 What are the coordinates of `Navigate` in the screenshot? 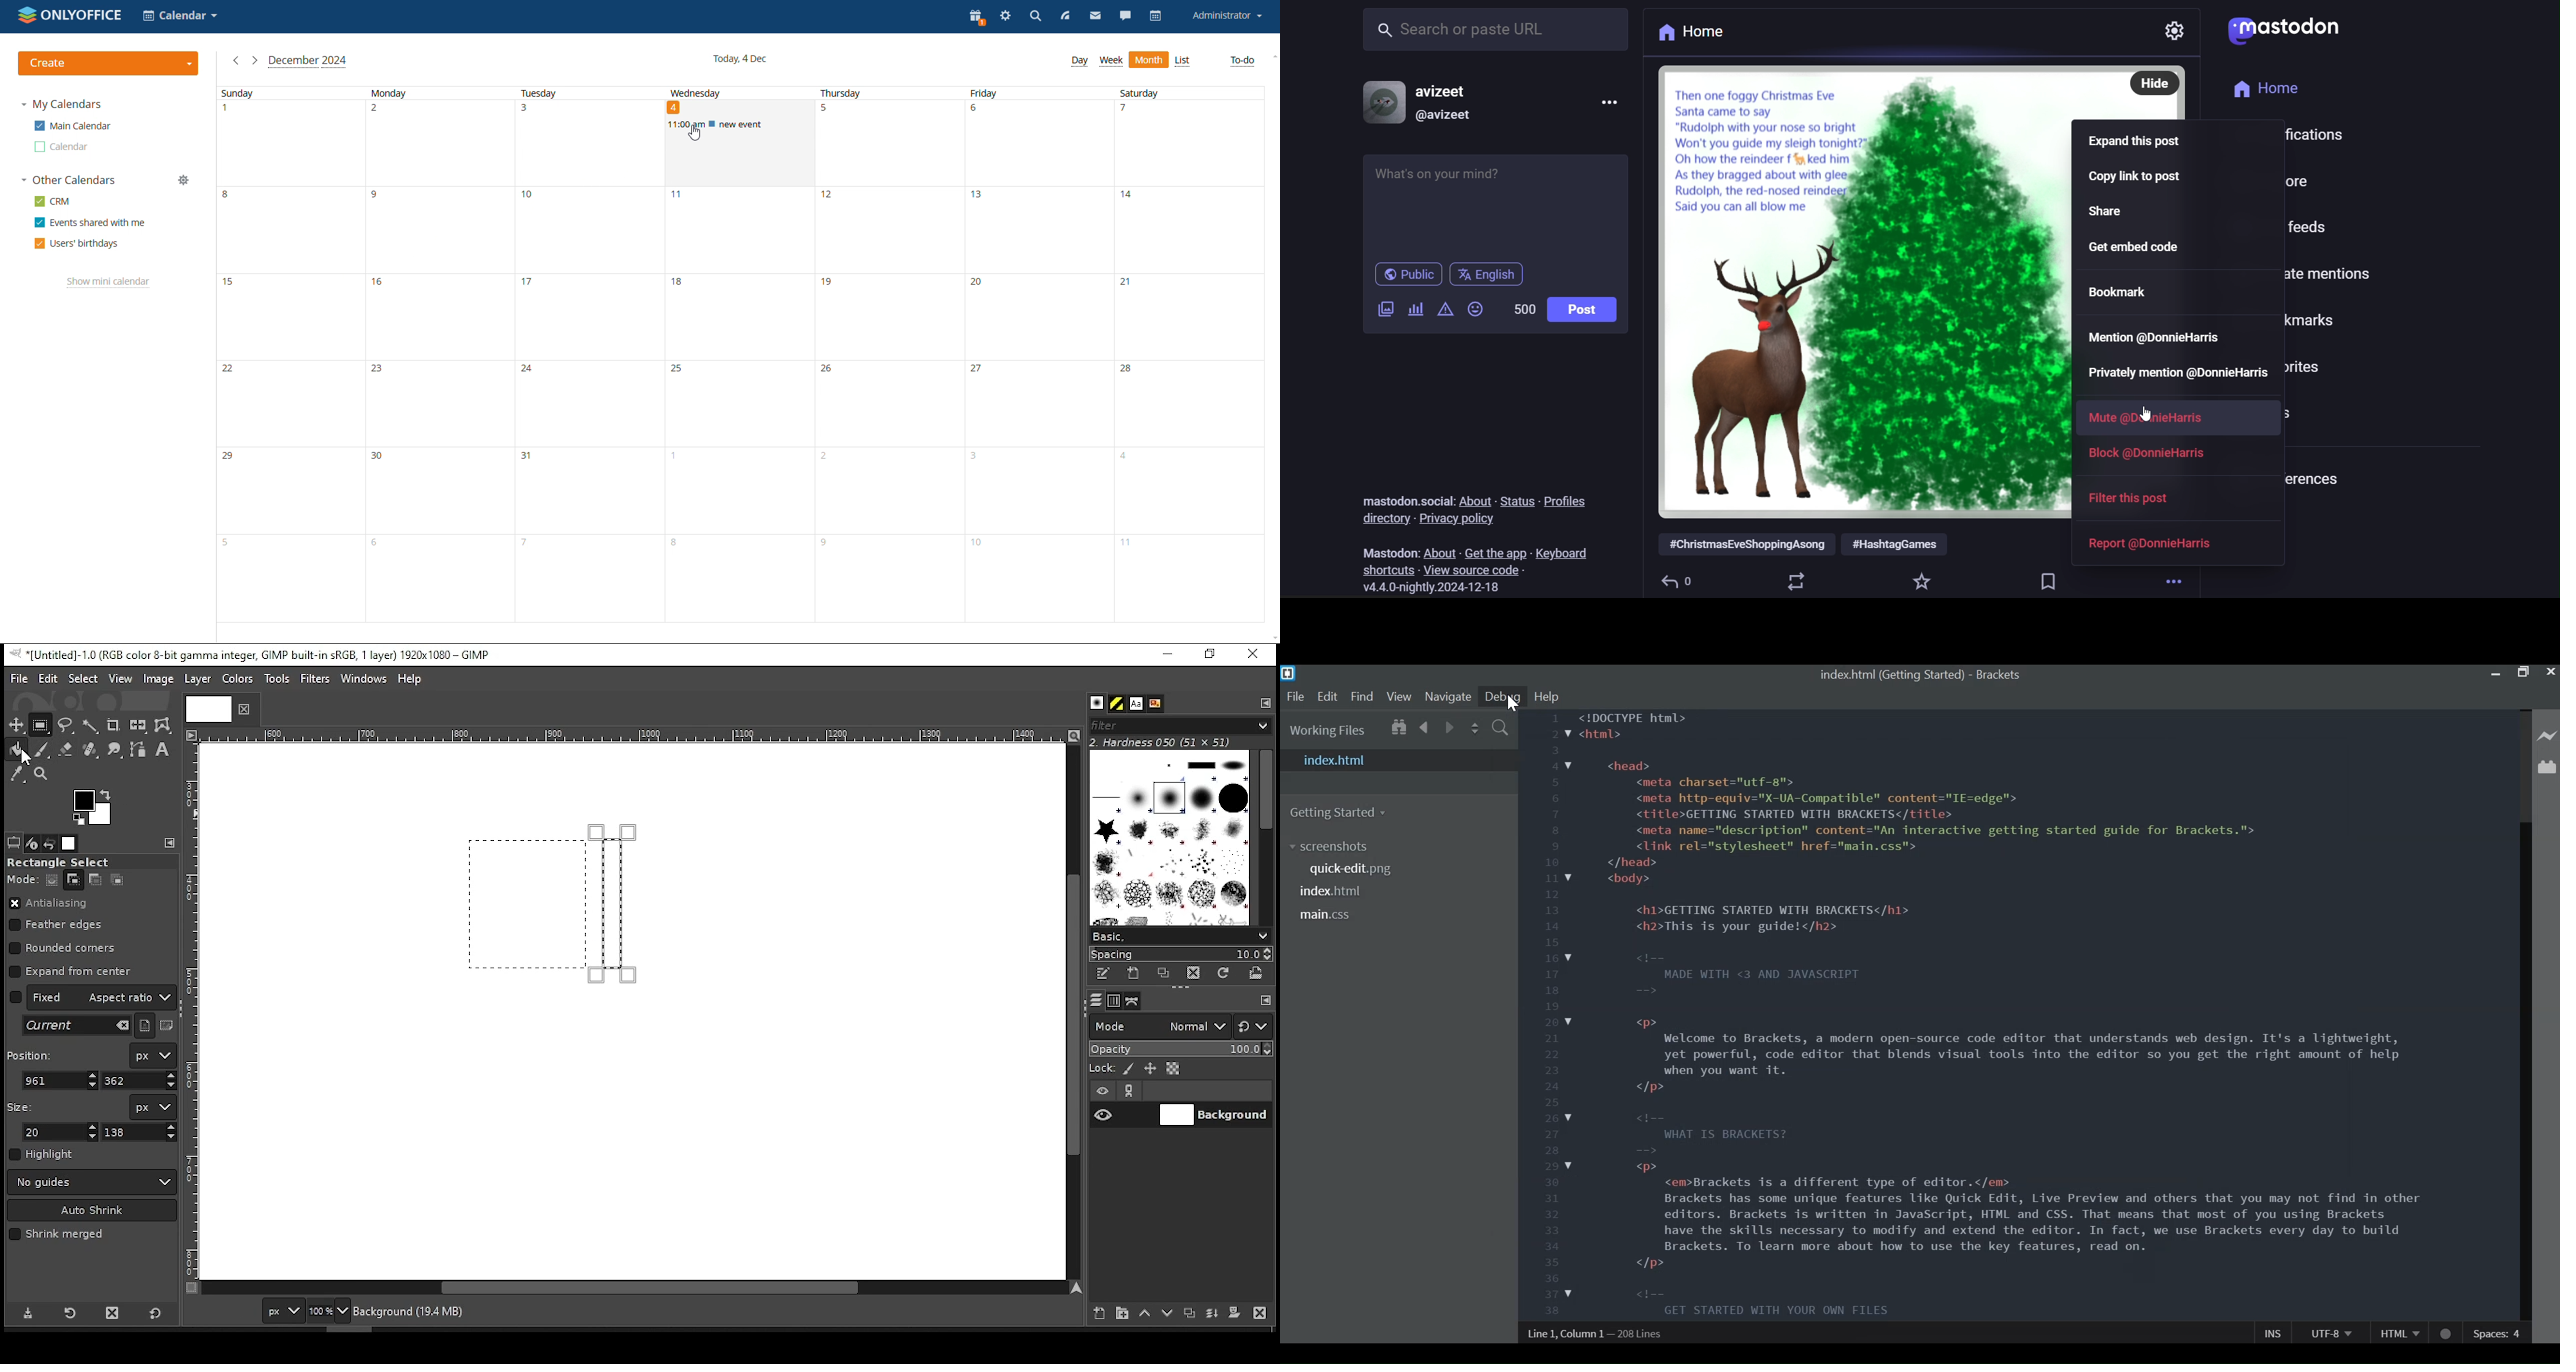 It's located at (1447, 697).